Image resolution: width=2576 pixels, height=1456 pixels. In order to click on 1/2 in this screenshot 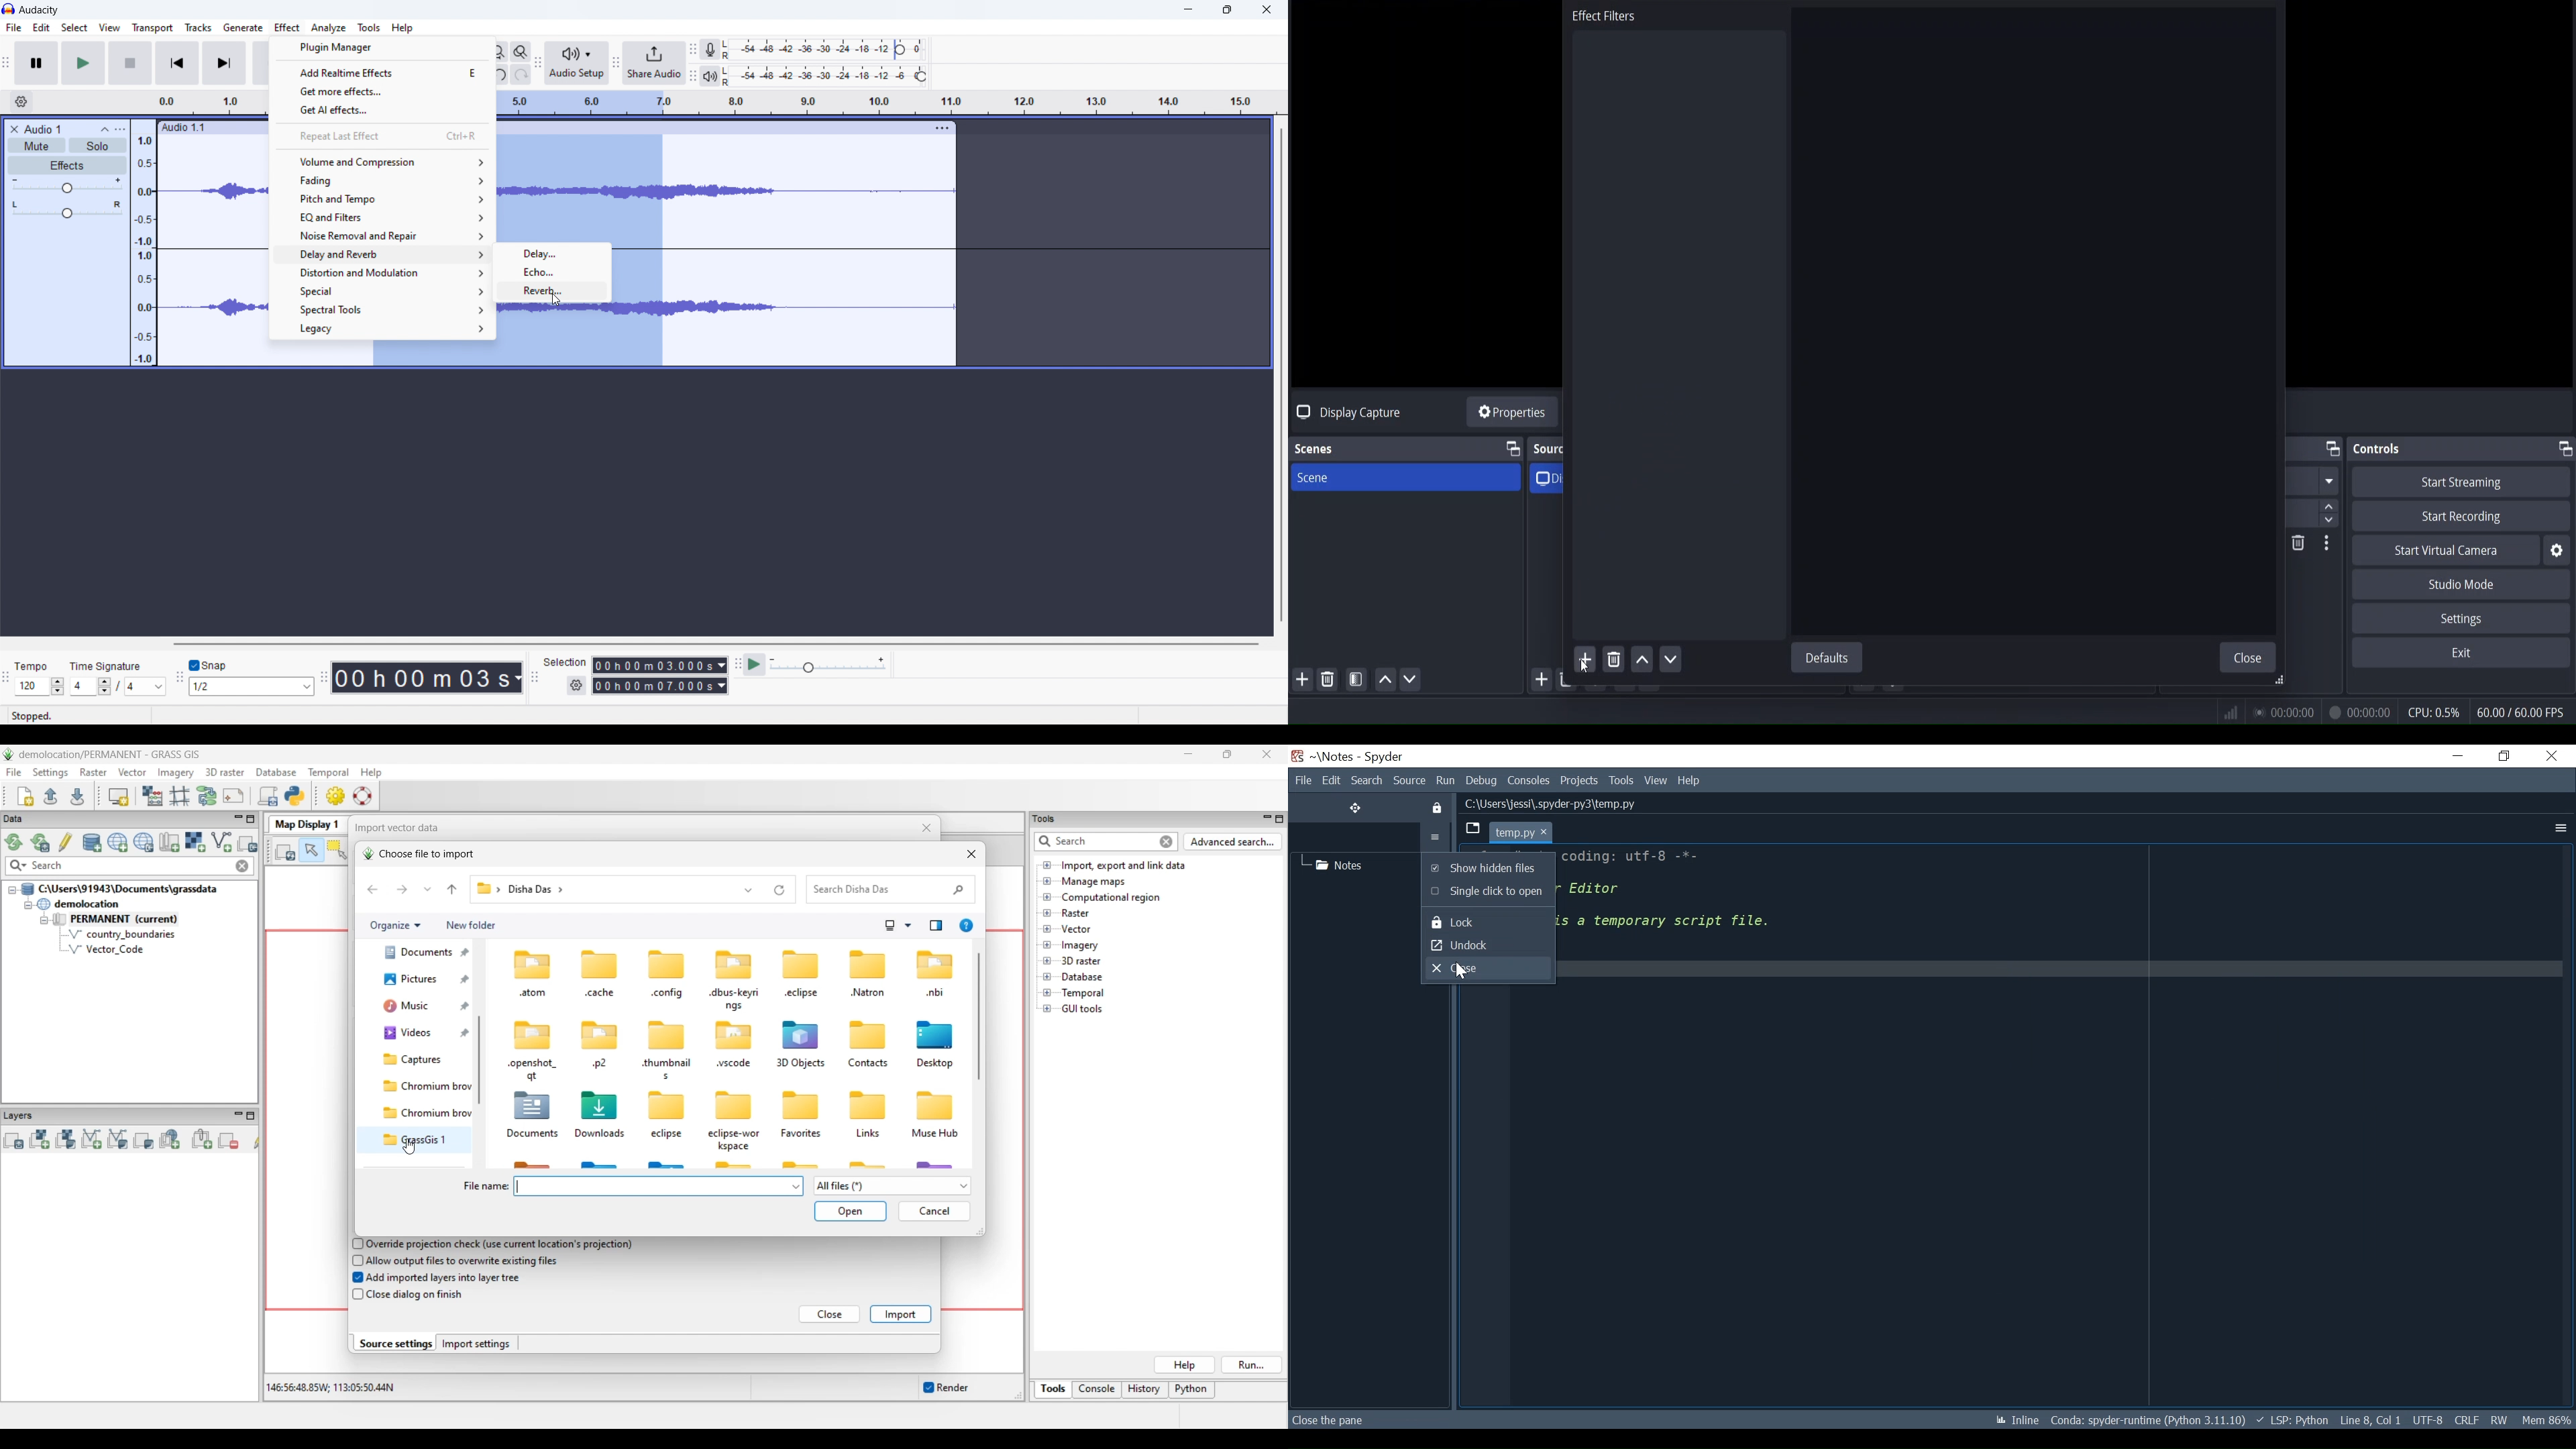, I will do `click(253, 687)`.